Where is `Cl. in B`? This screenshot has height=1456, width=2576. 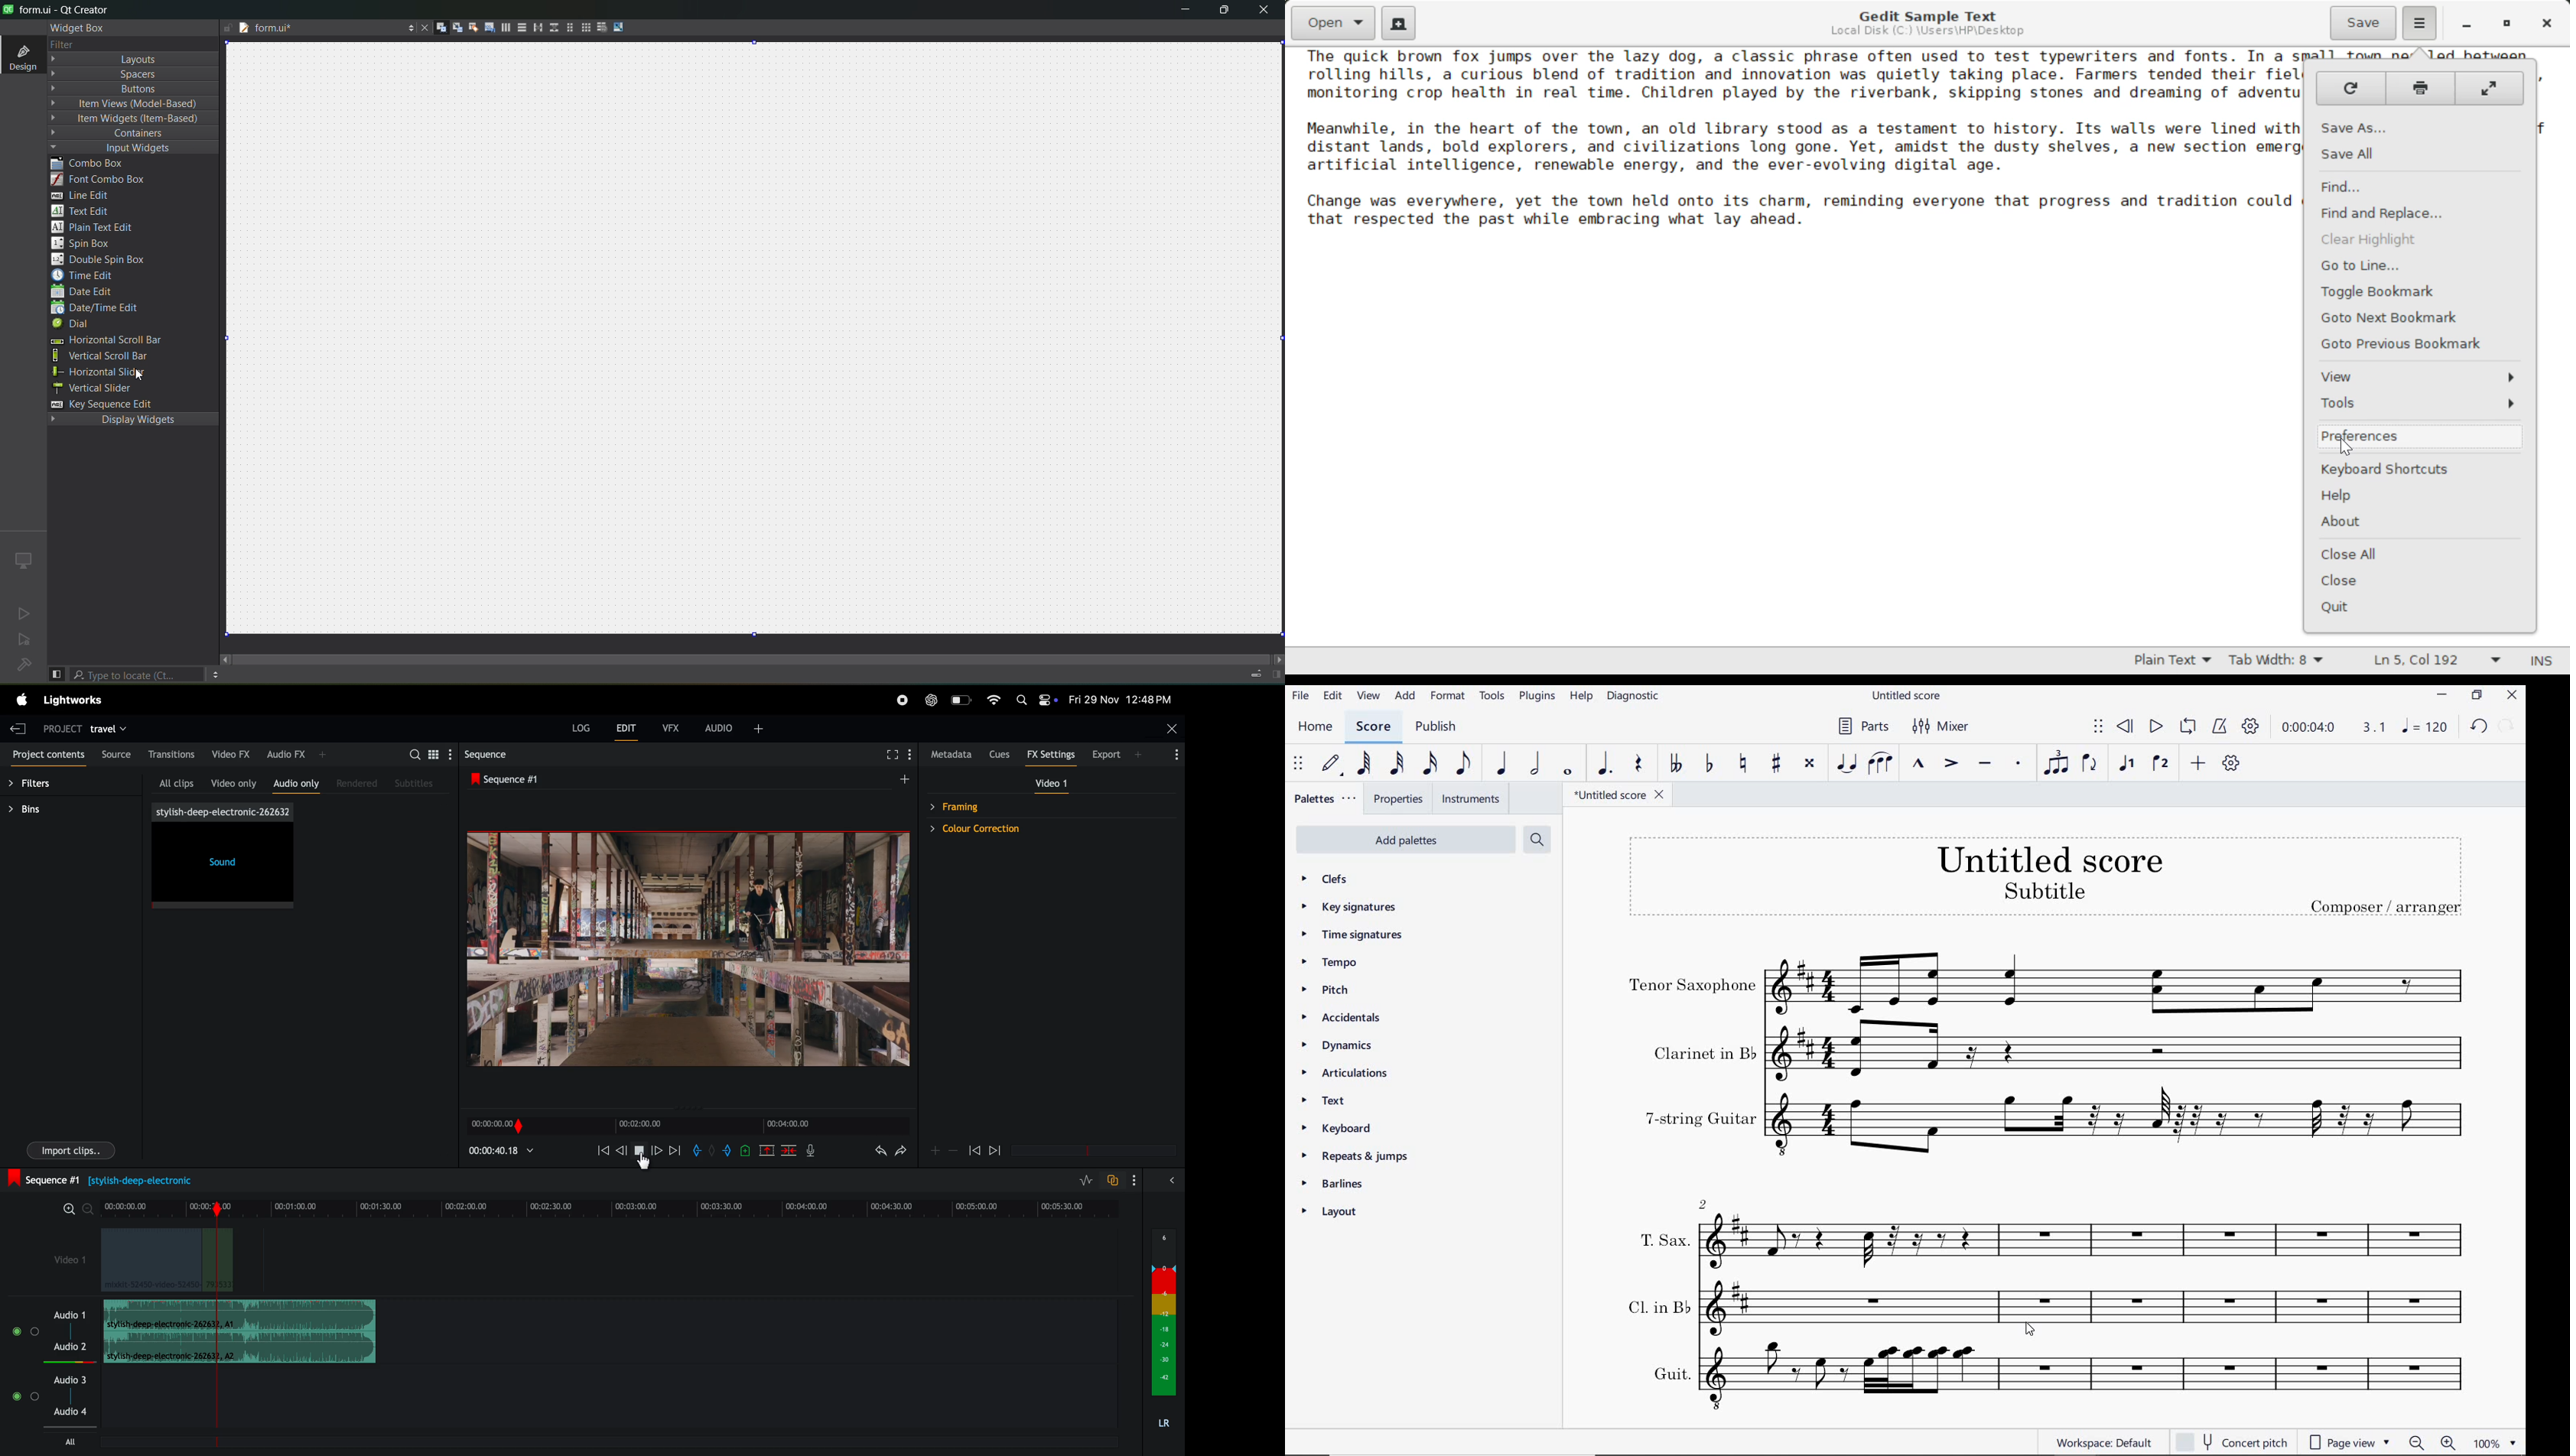
Cl. in B is located at coordinates (2048, 1309).